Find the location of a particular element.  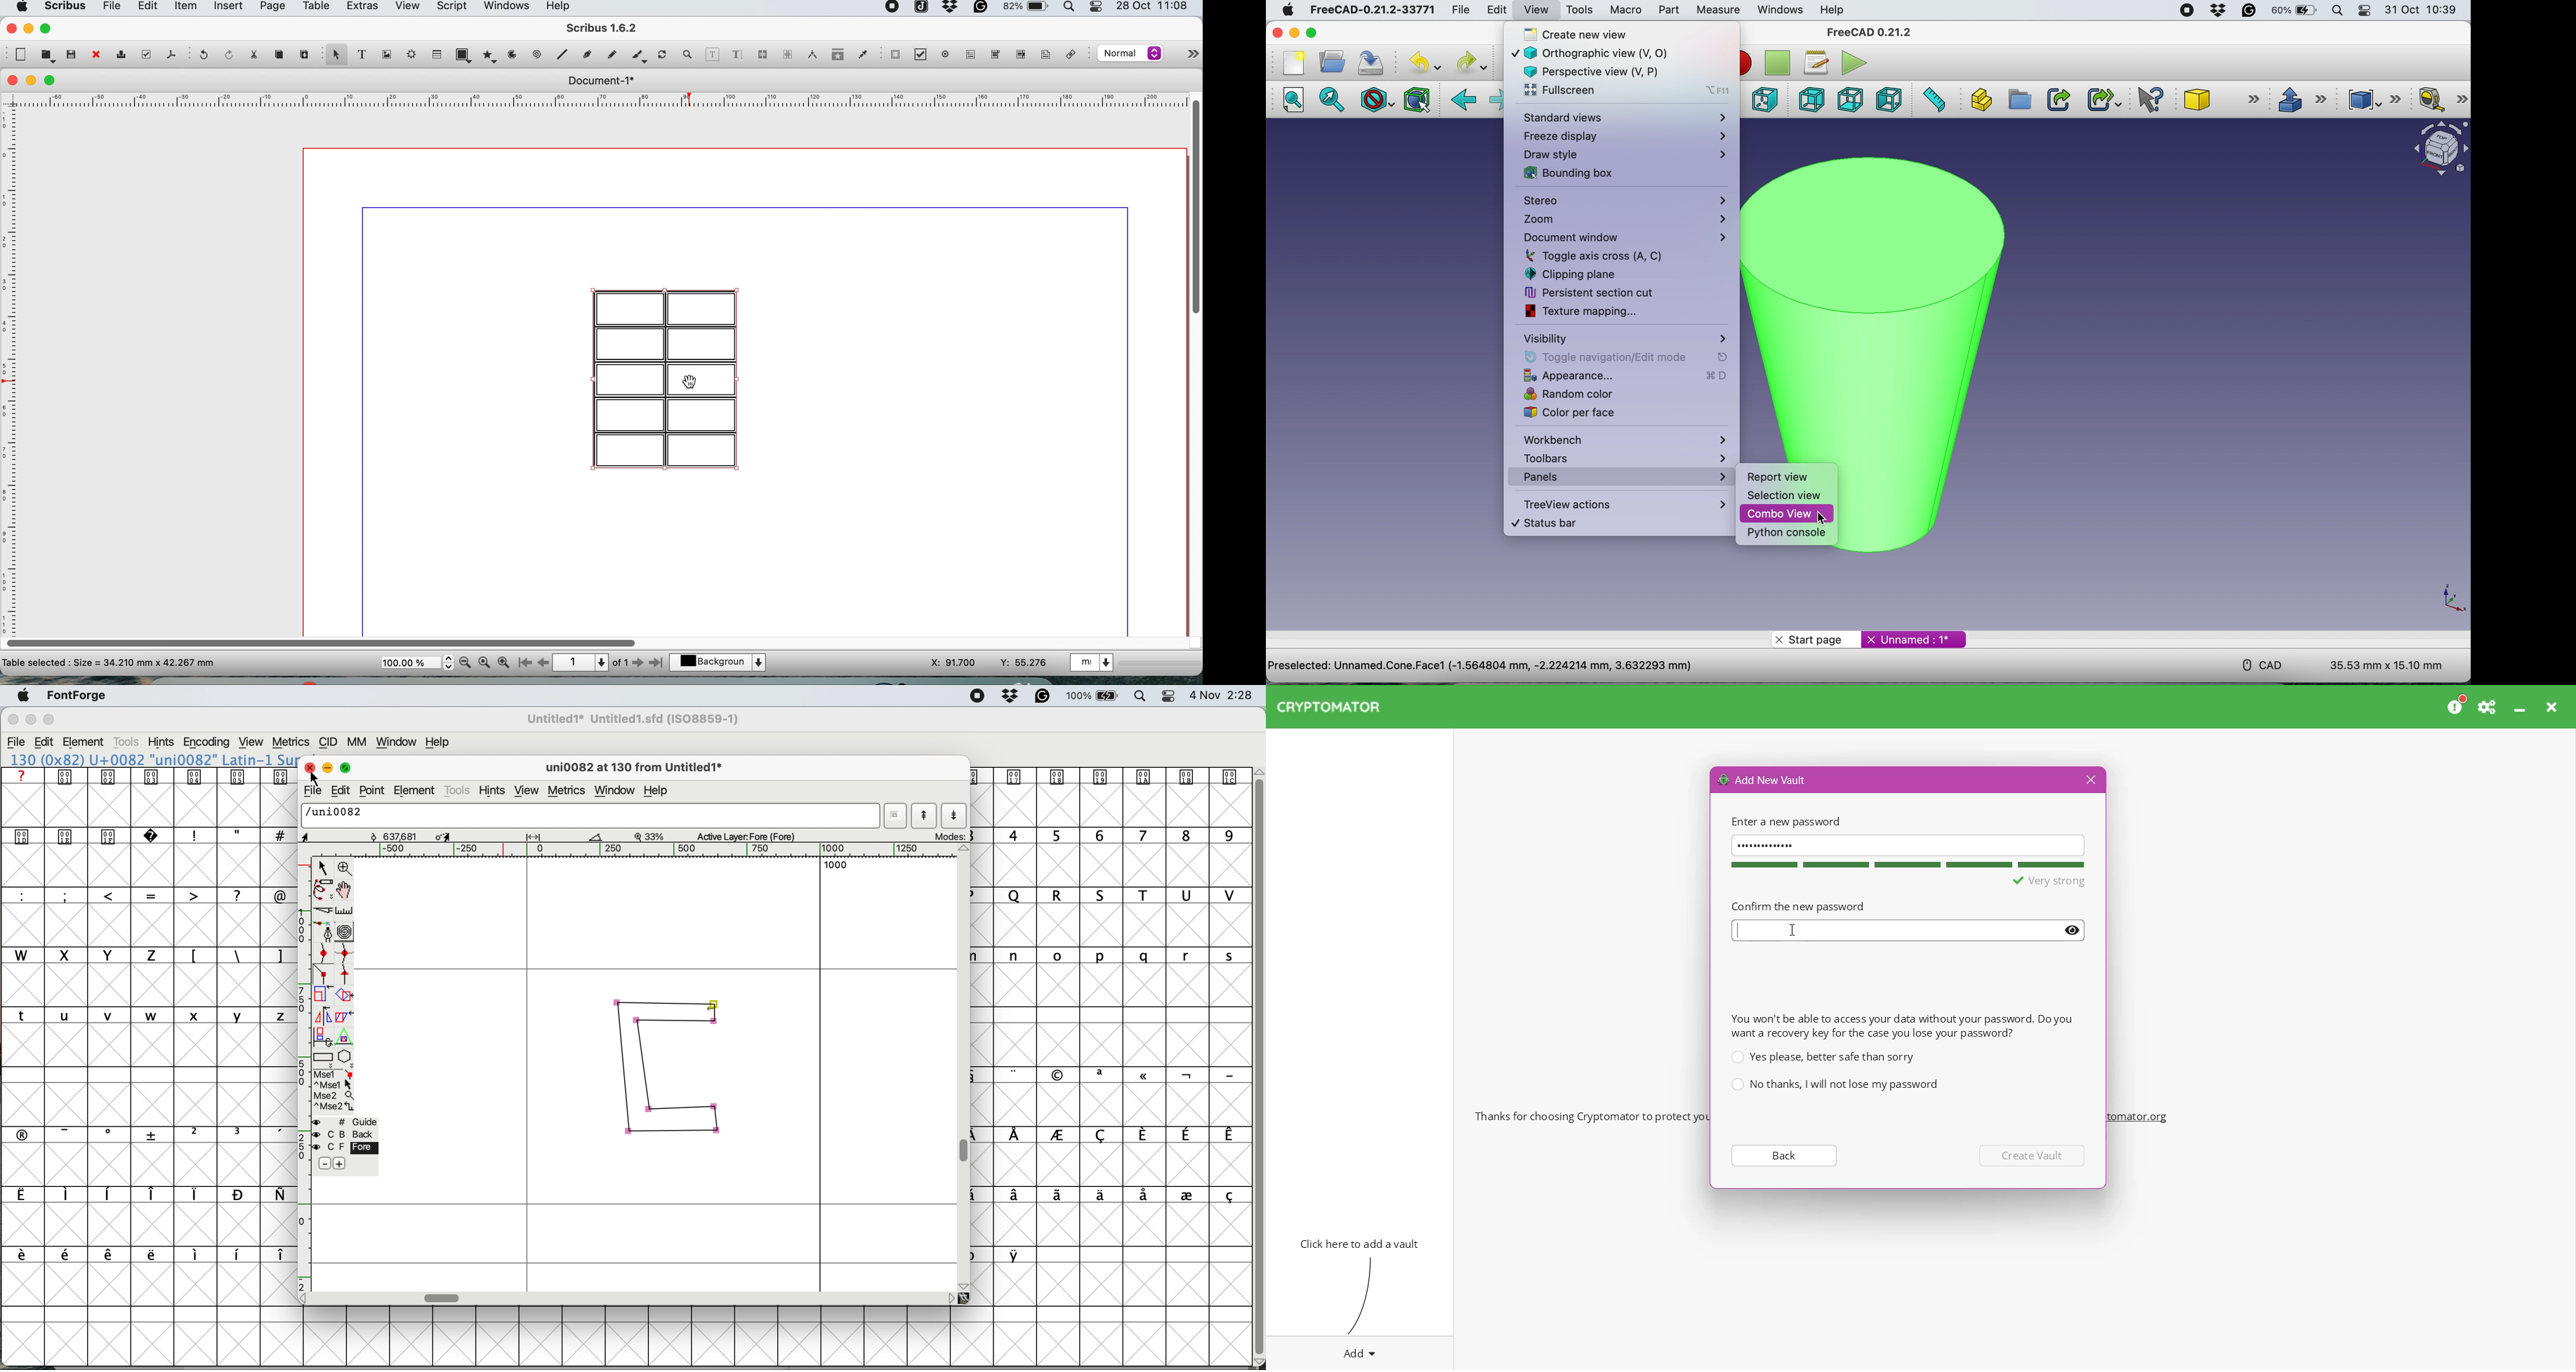

lowercase letters is located at coordinates (1119, 956).